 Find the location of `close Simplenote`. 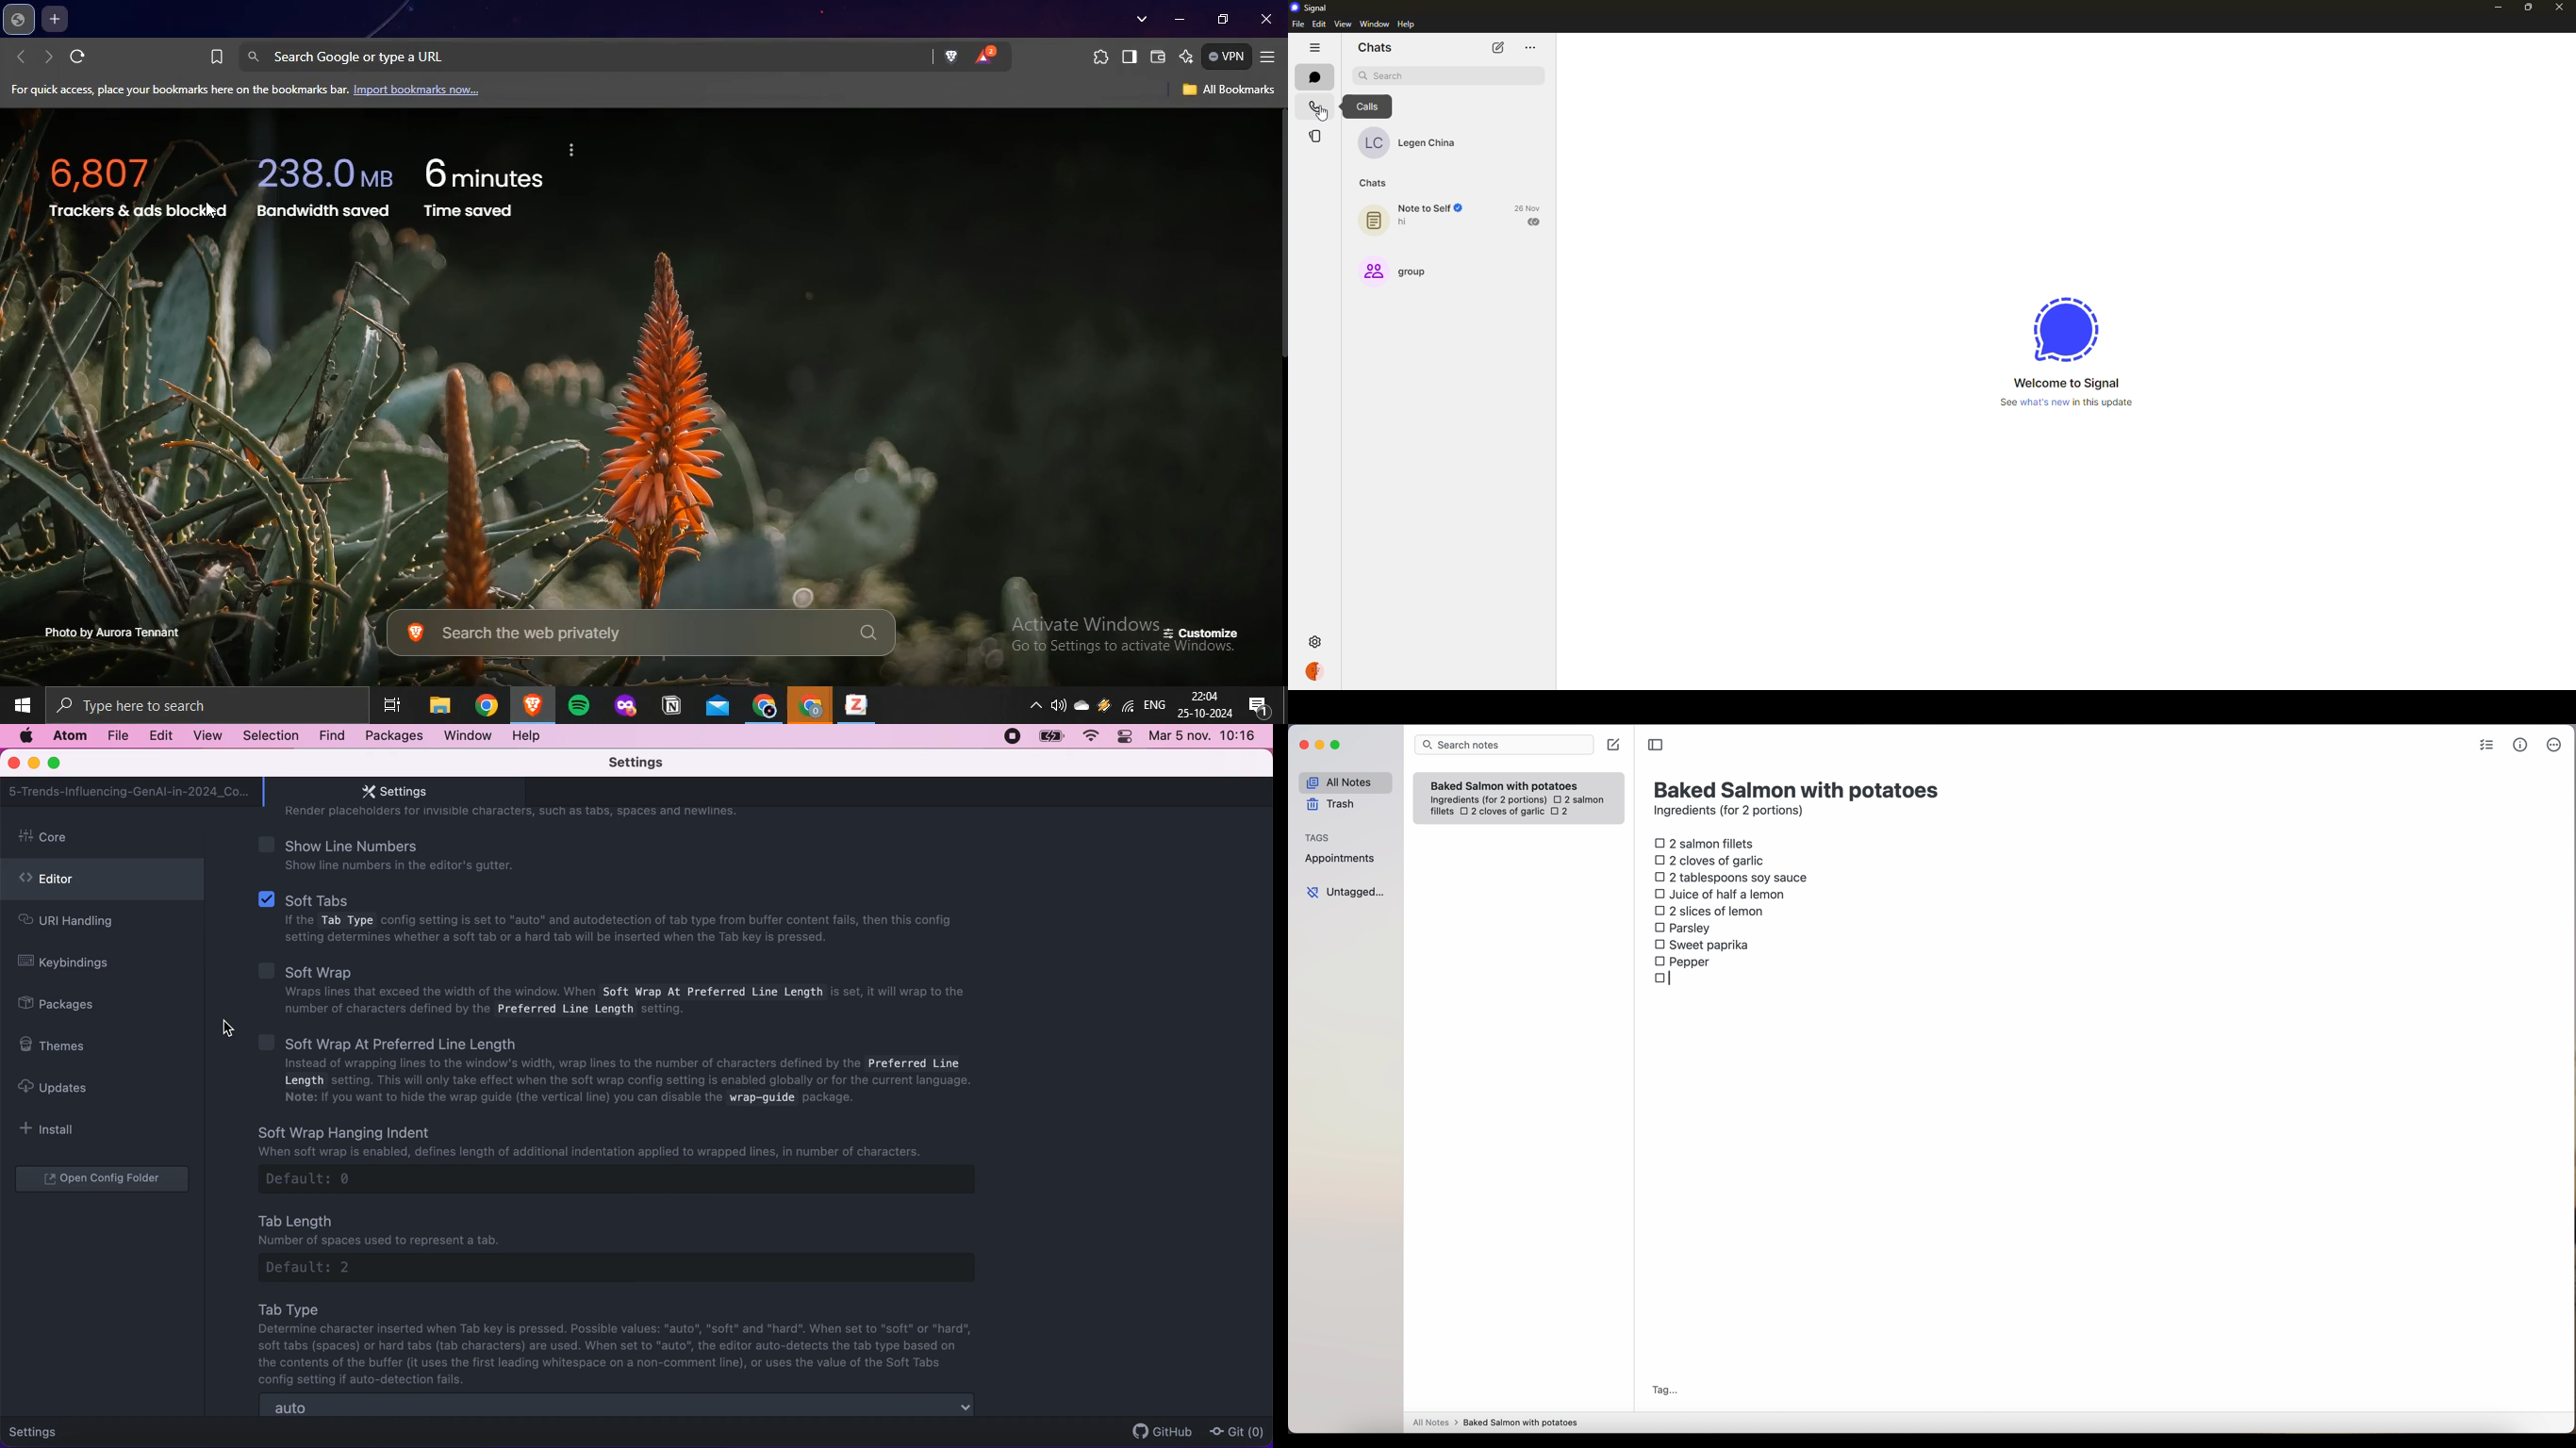

close Simplenote is located at coordinates (1303, 745).